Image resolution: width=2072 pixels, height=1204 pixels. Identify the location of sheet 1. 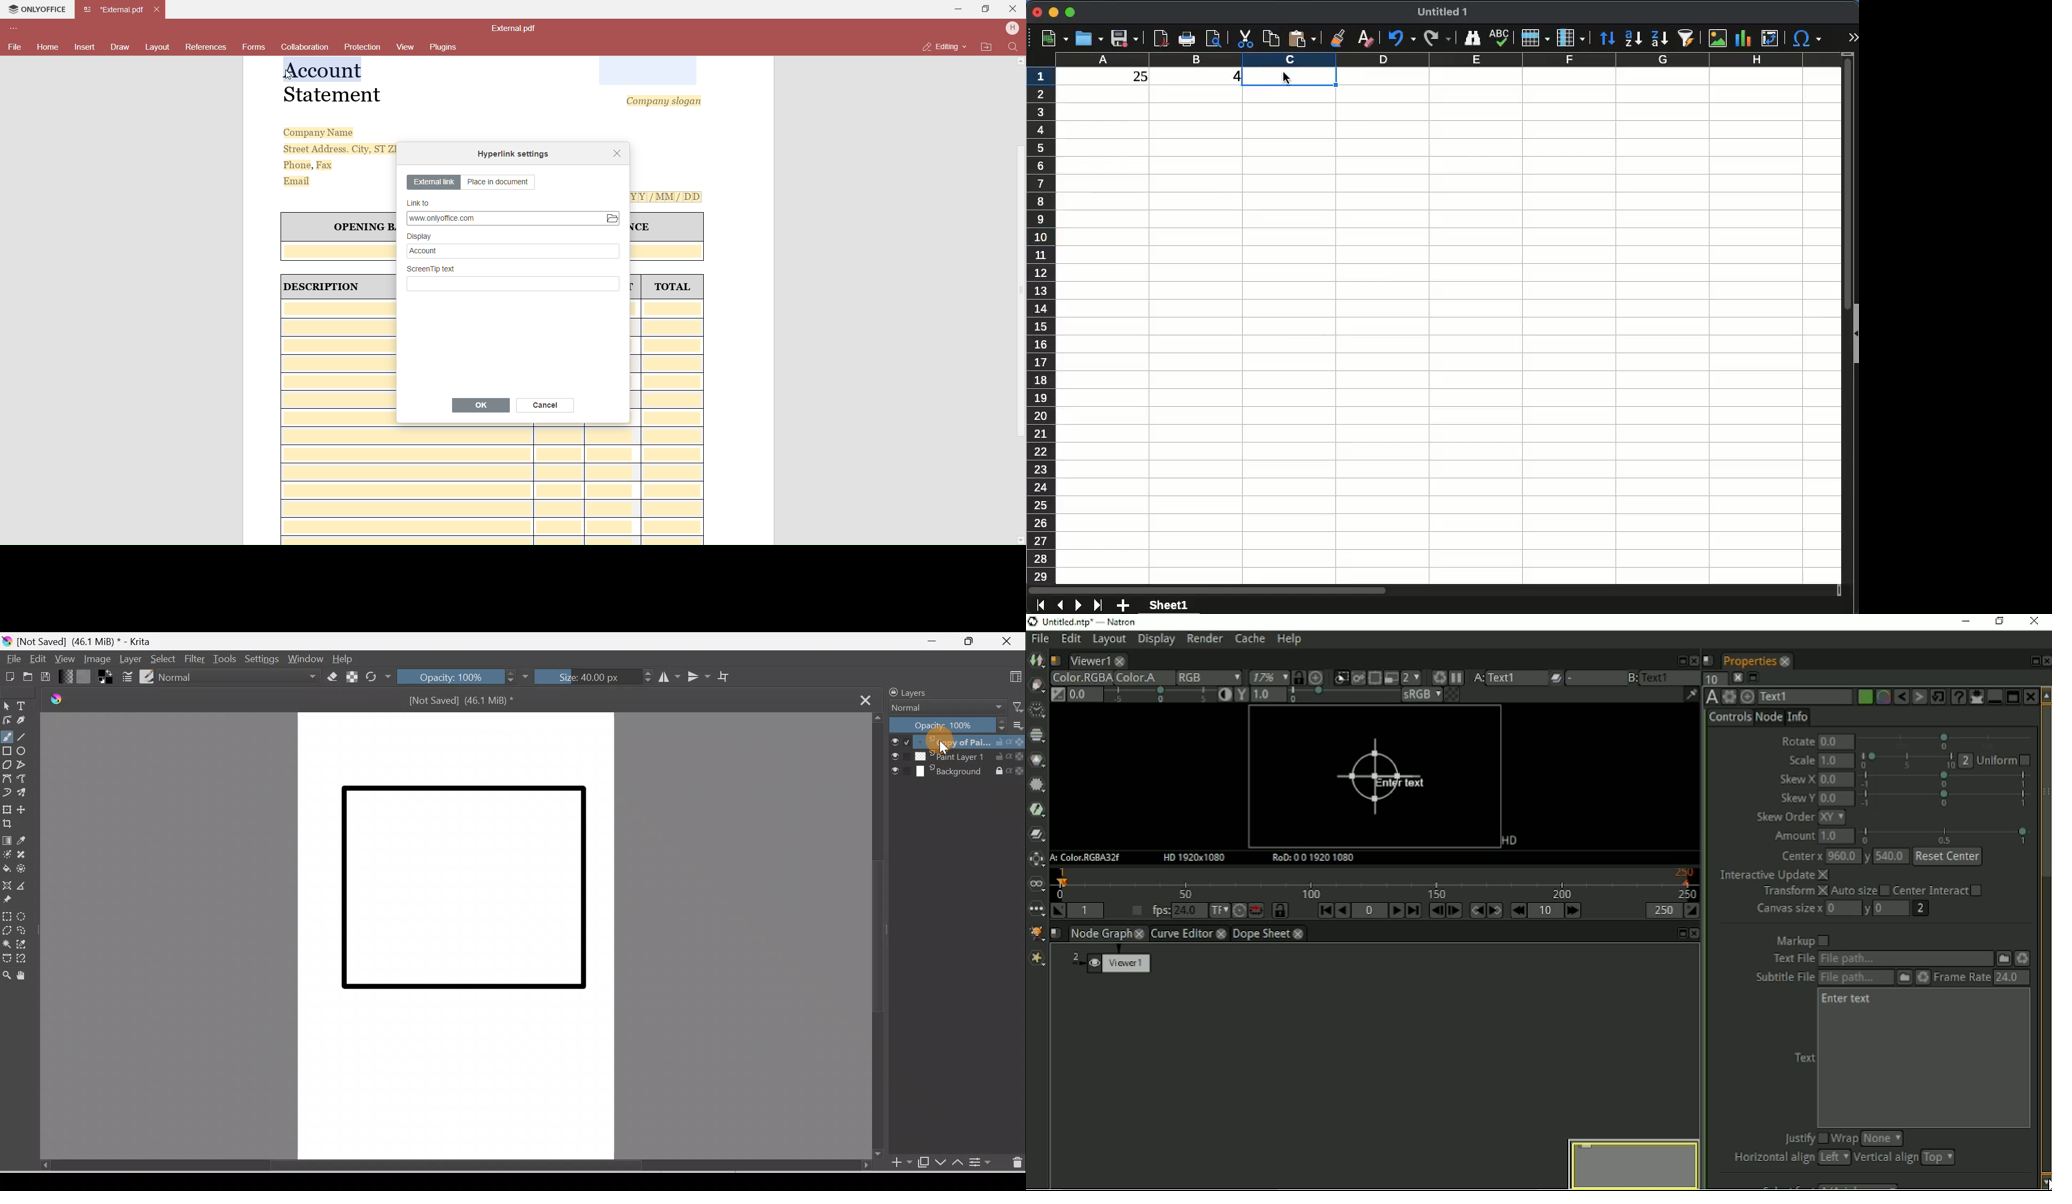
(1169, 604).